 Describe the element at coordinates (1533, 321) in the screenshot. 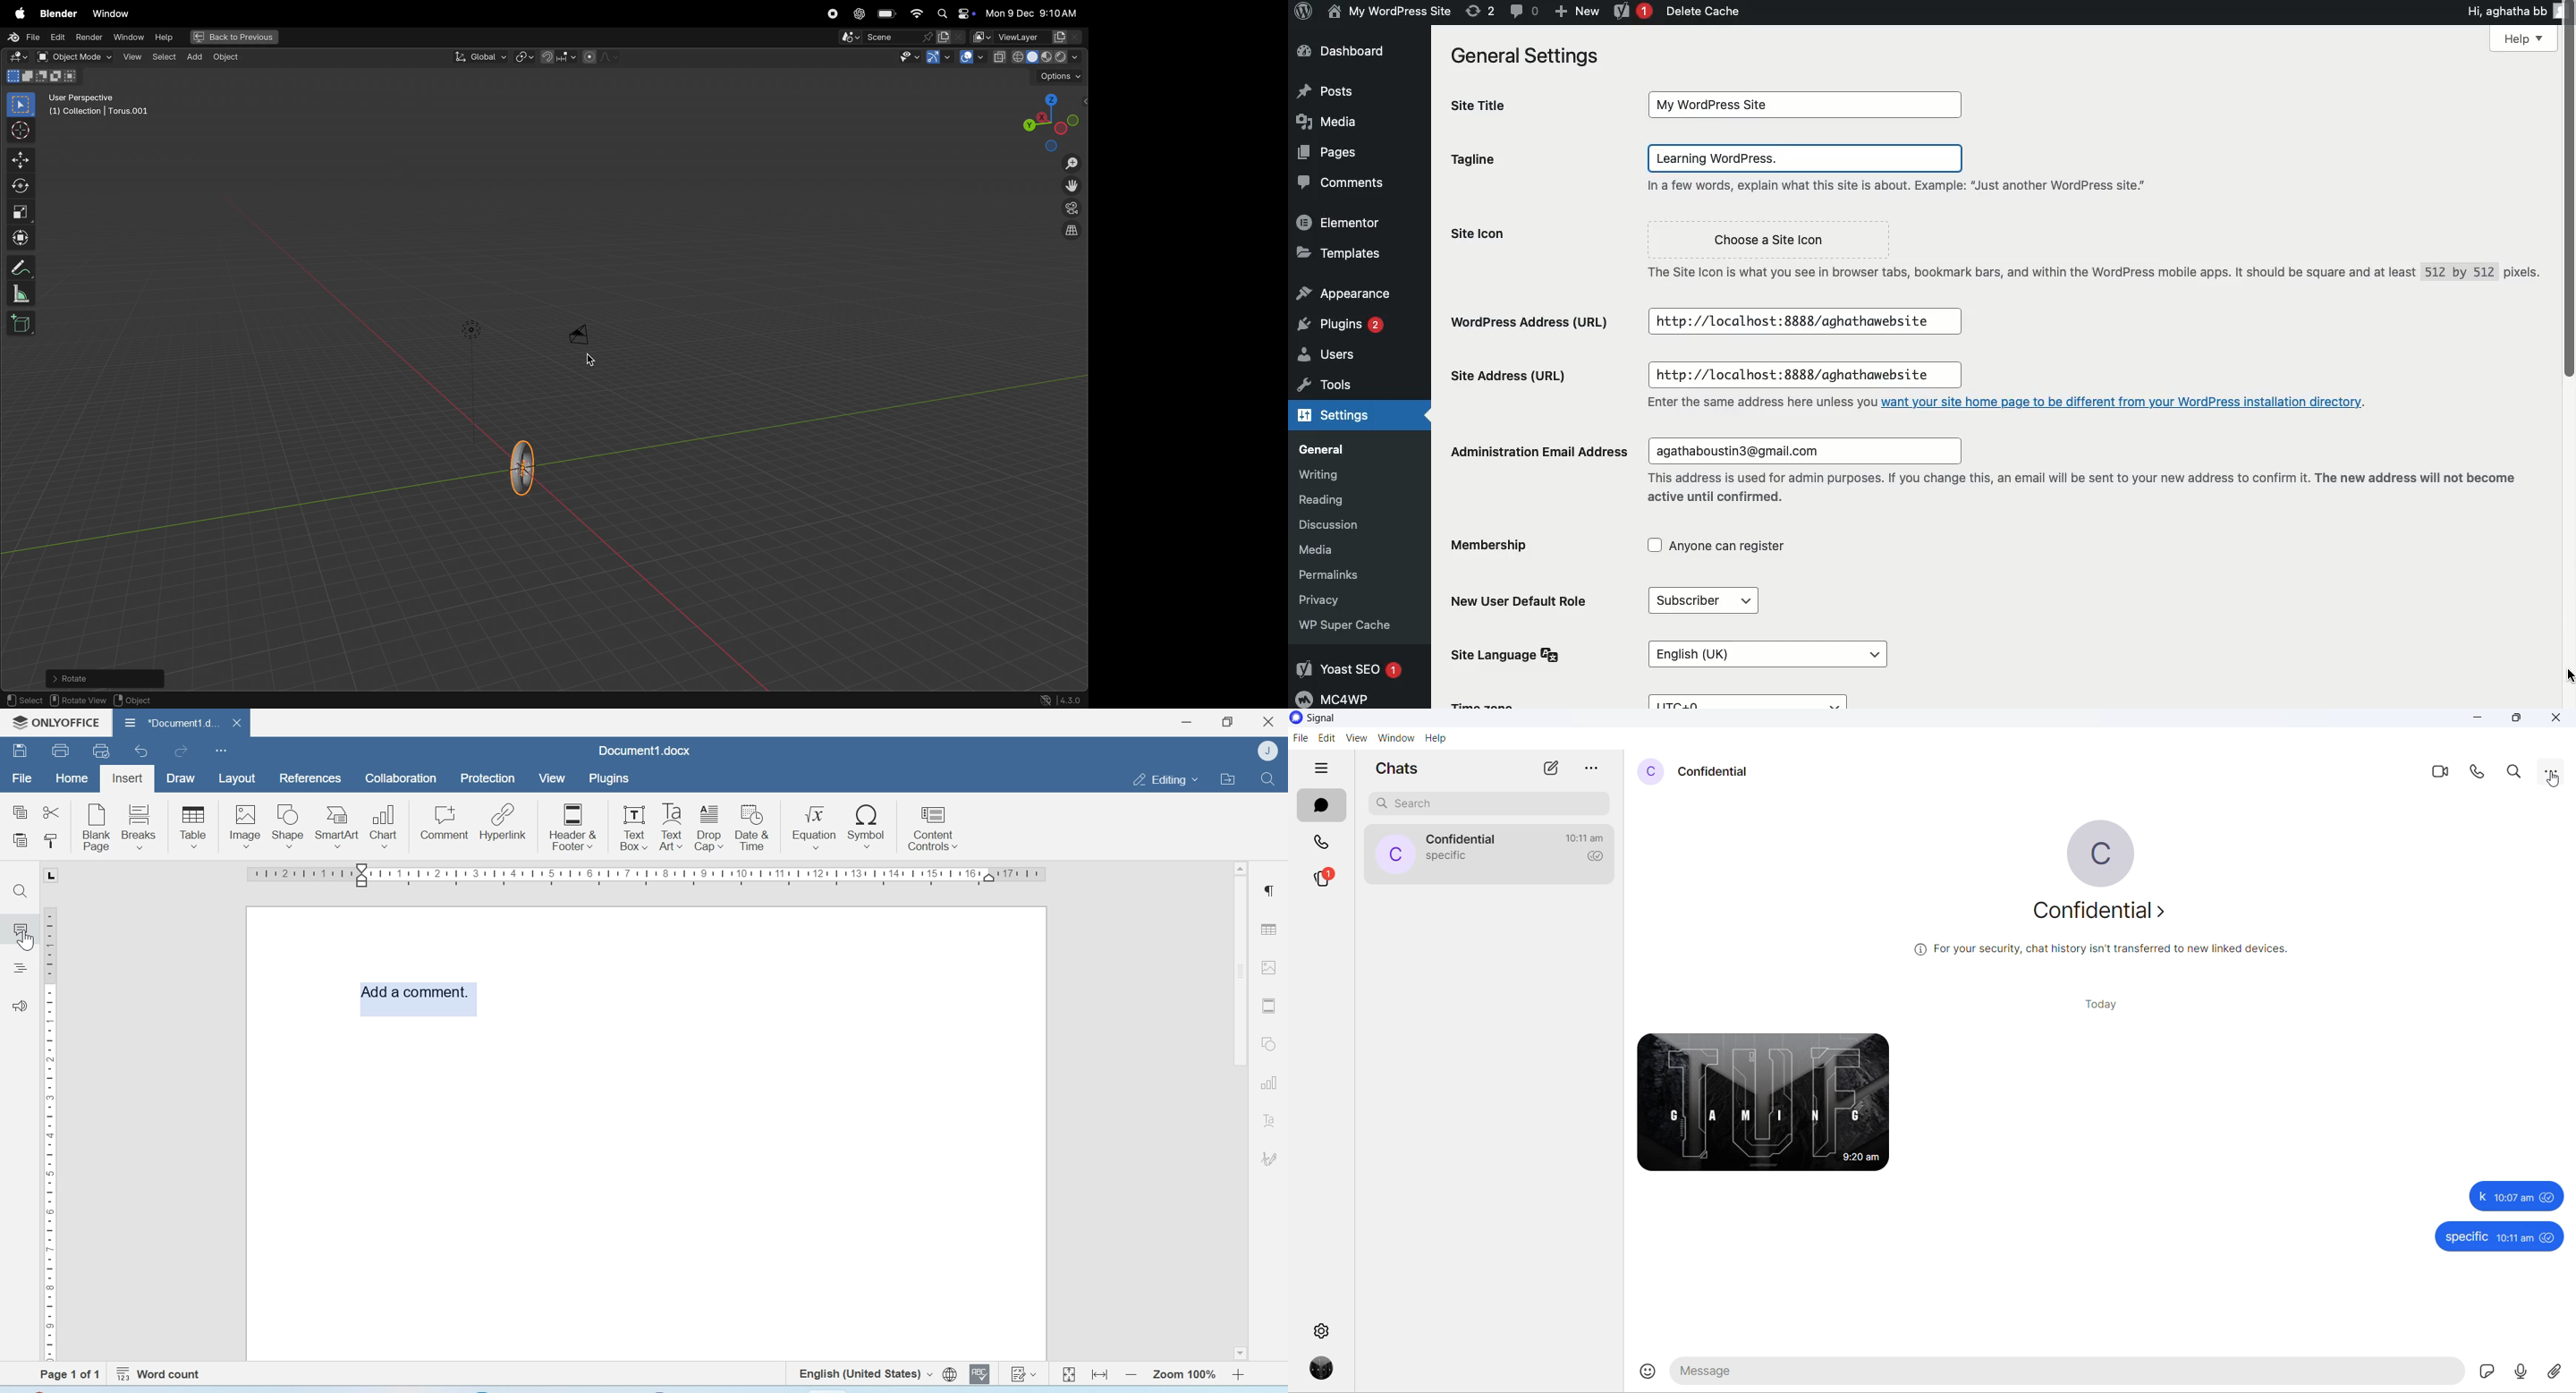

I see `WordPress Address (URL)` at that location.